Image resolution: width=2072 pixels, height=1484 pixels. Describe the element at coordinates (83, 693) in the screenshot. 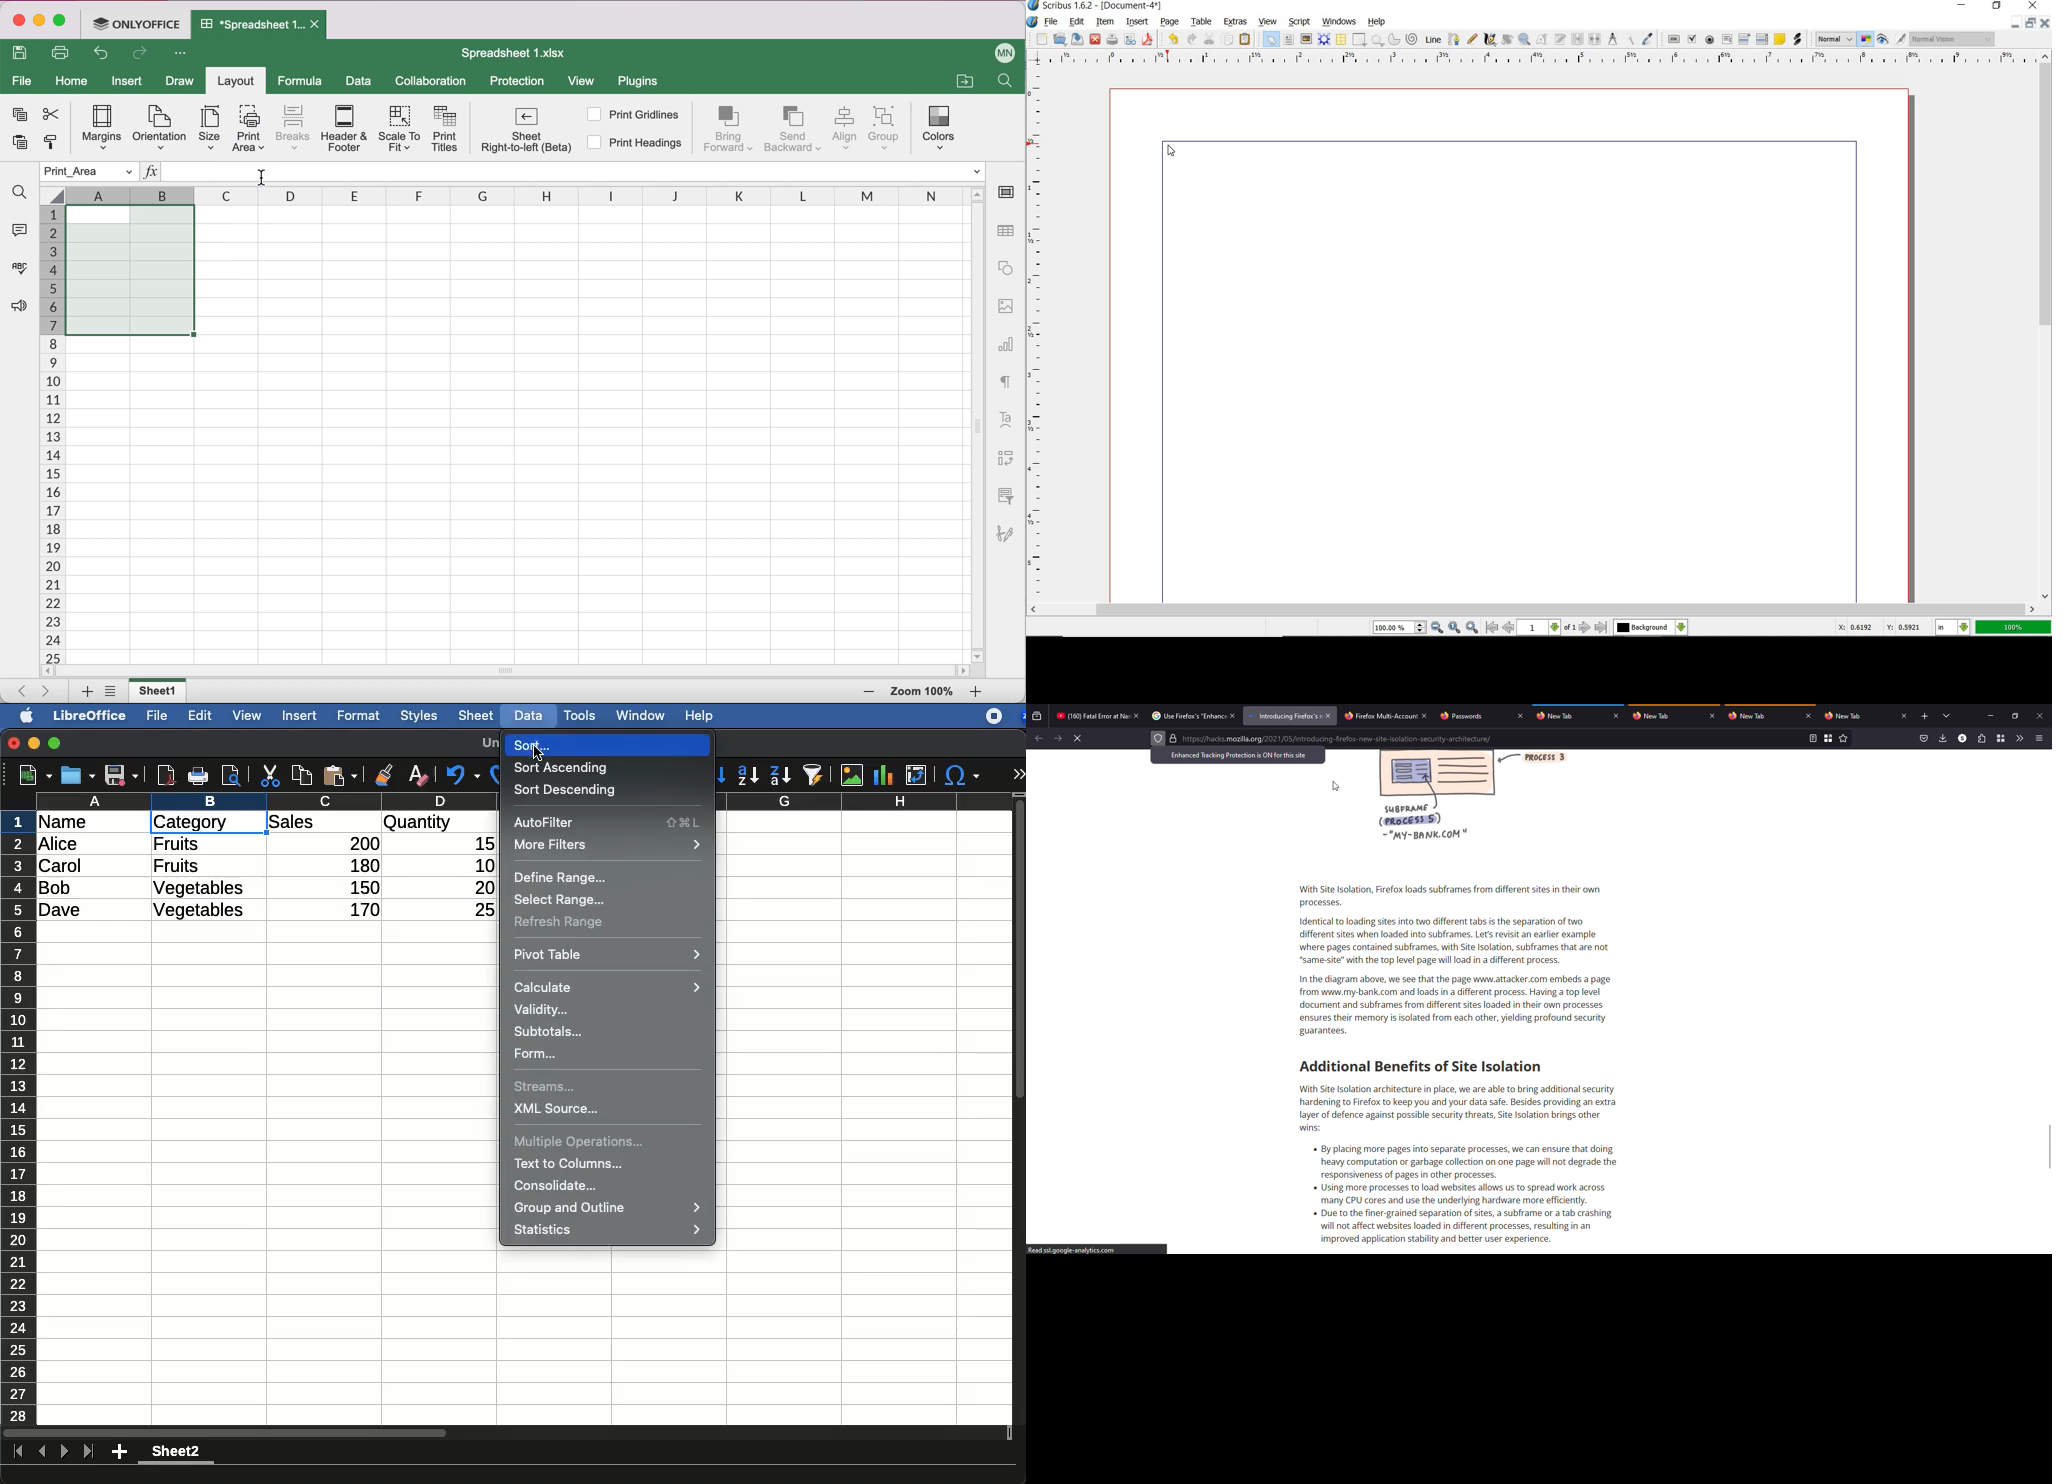

I see `add sheet` at that location.